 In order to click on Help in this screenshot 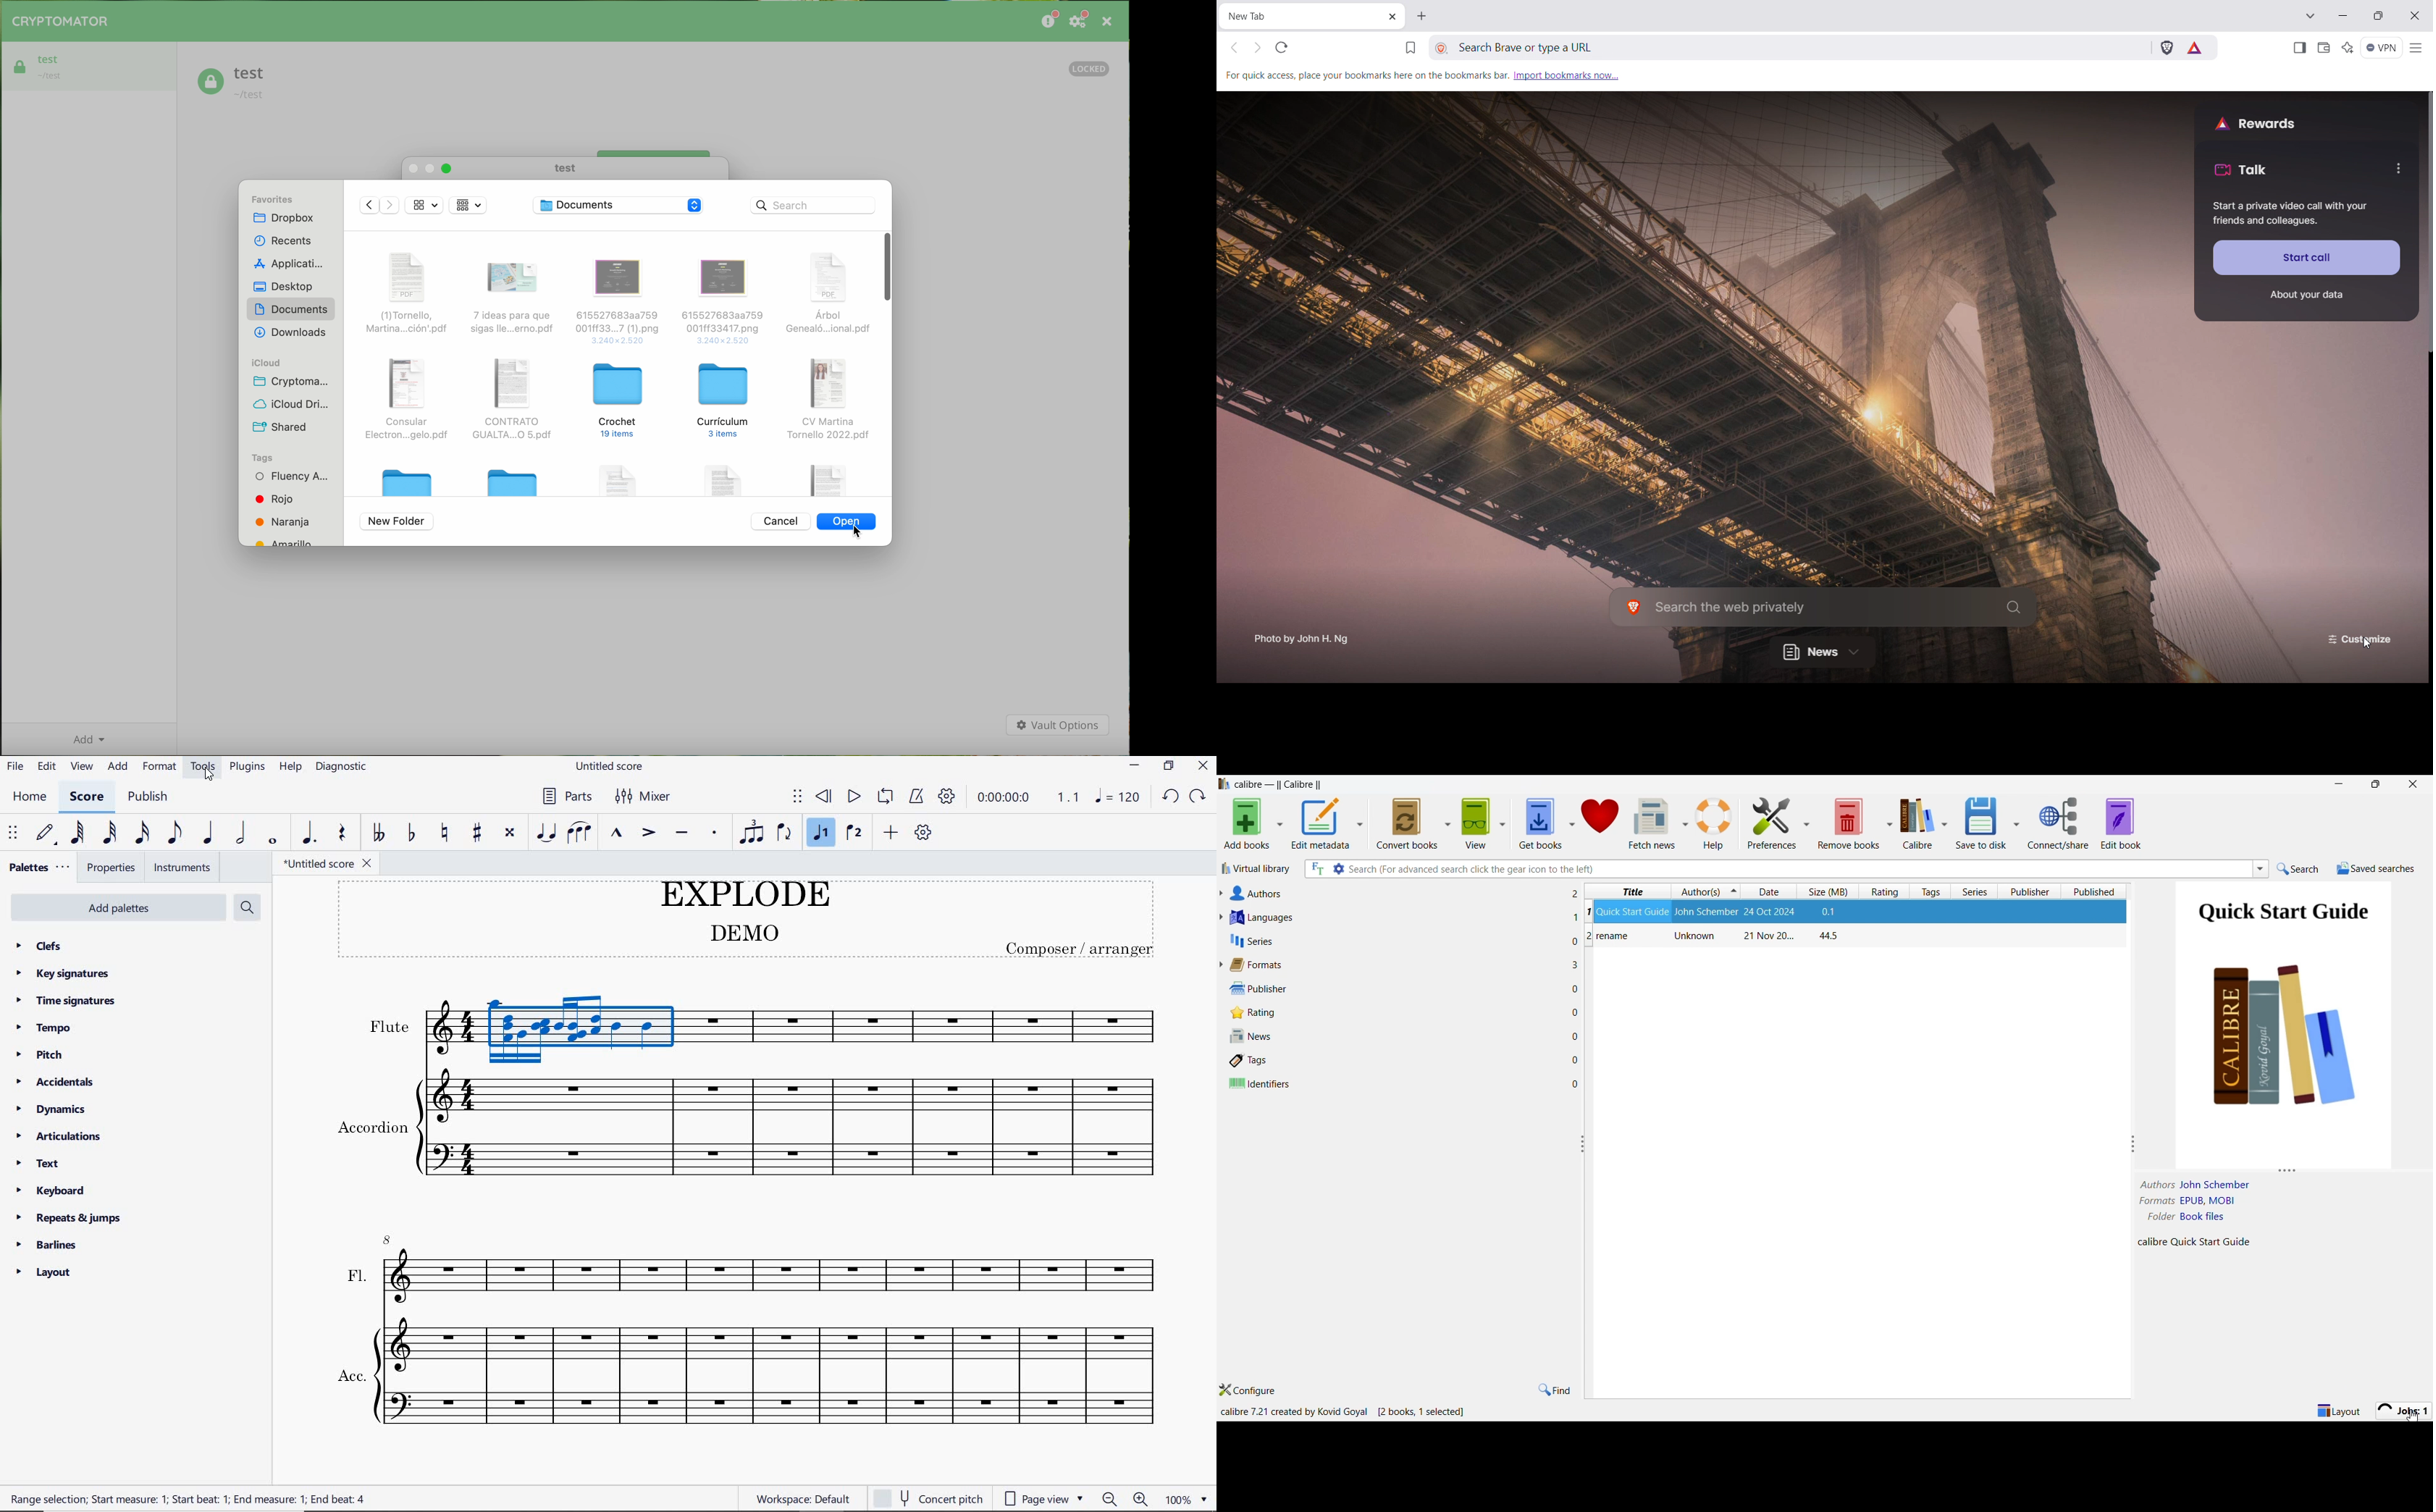, I will do `click(1715, 824)`.